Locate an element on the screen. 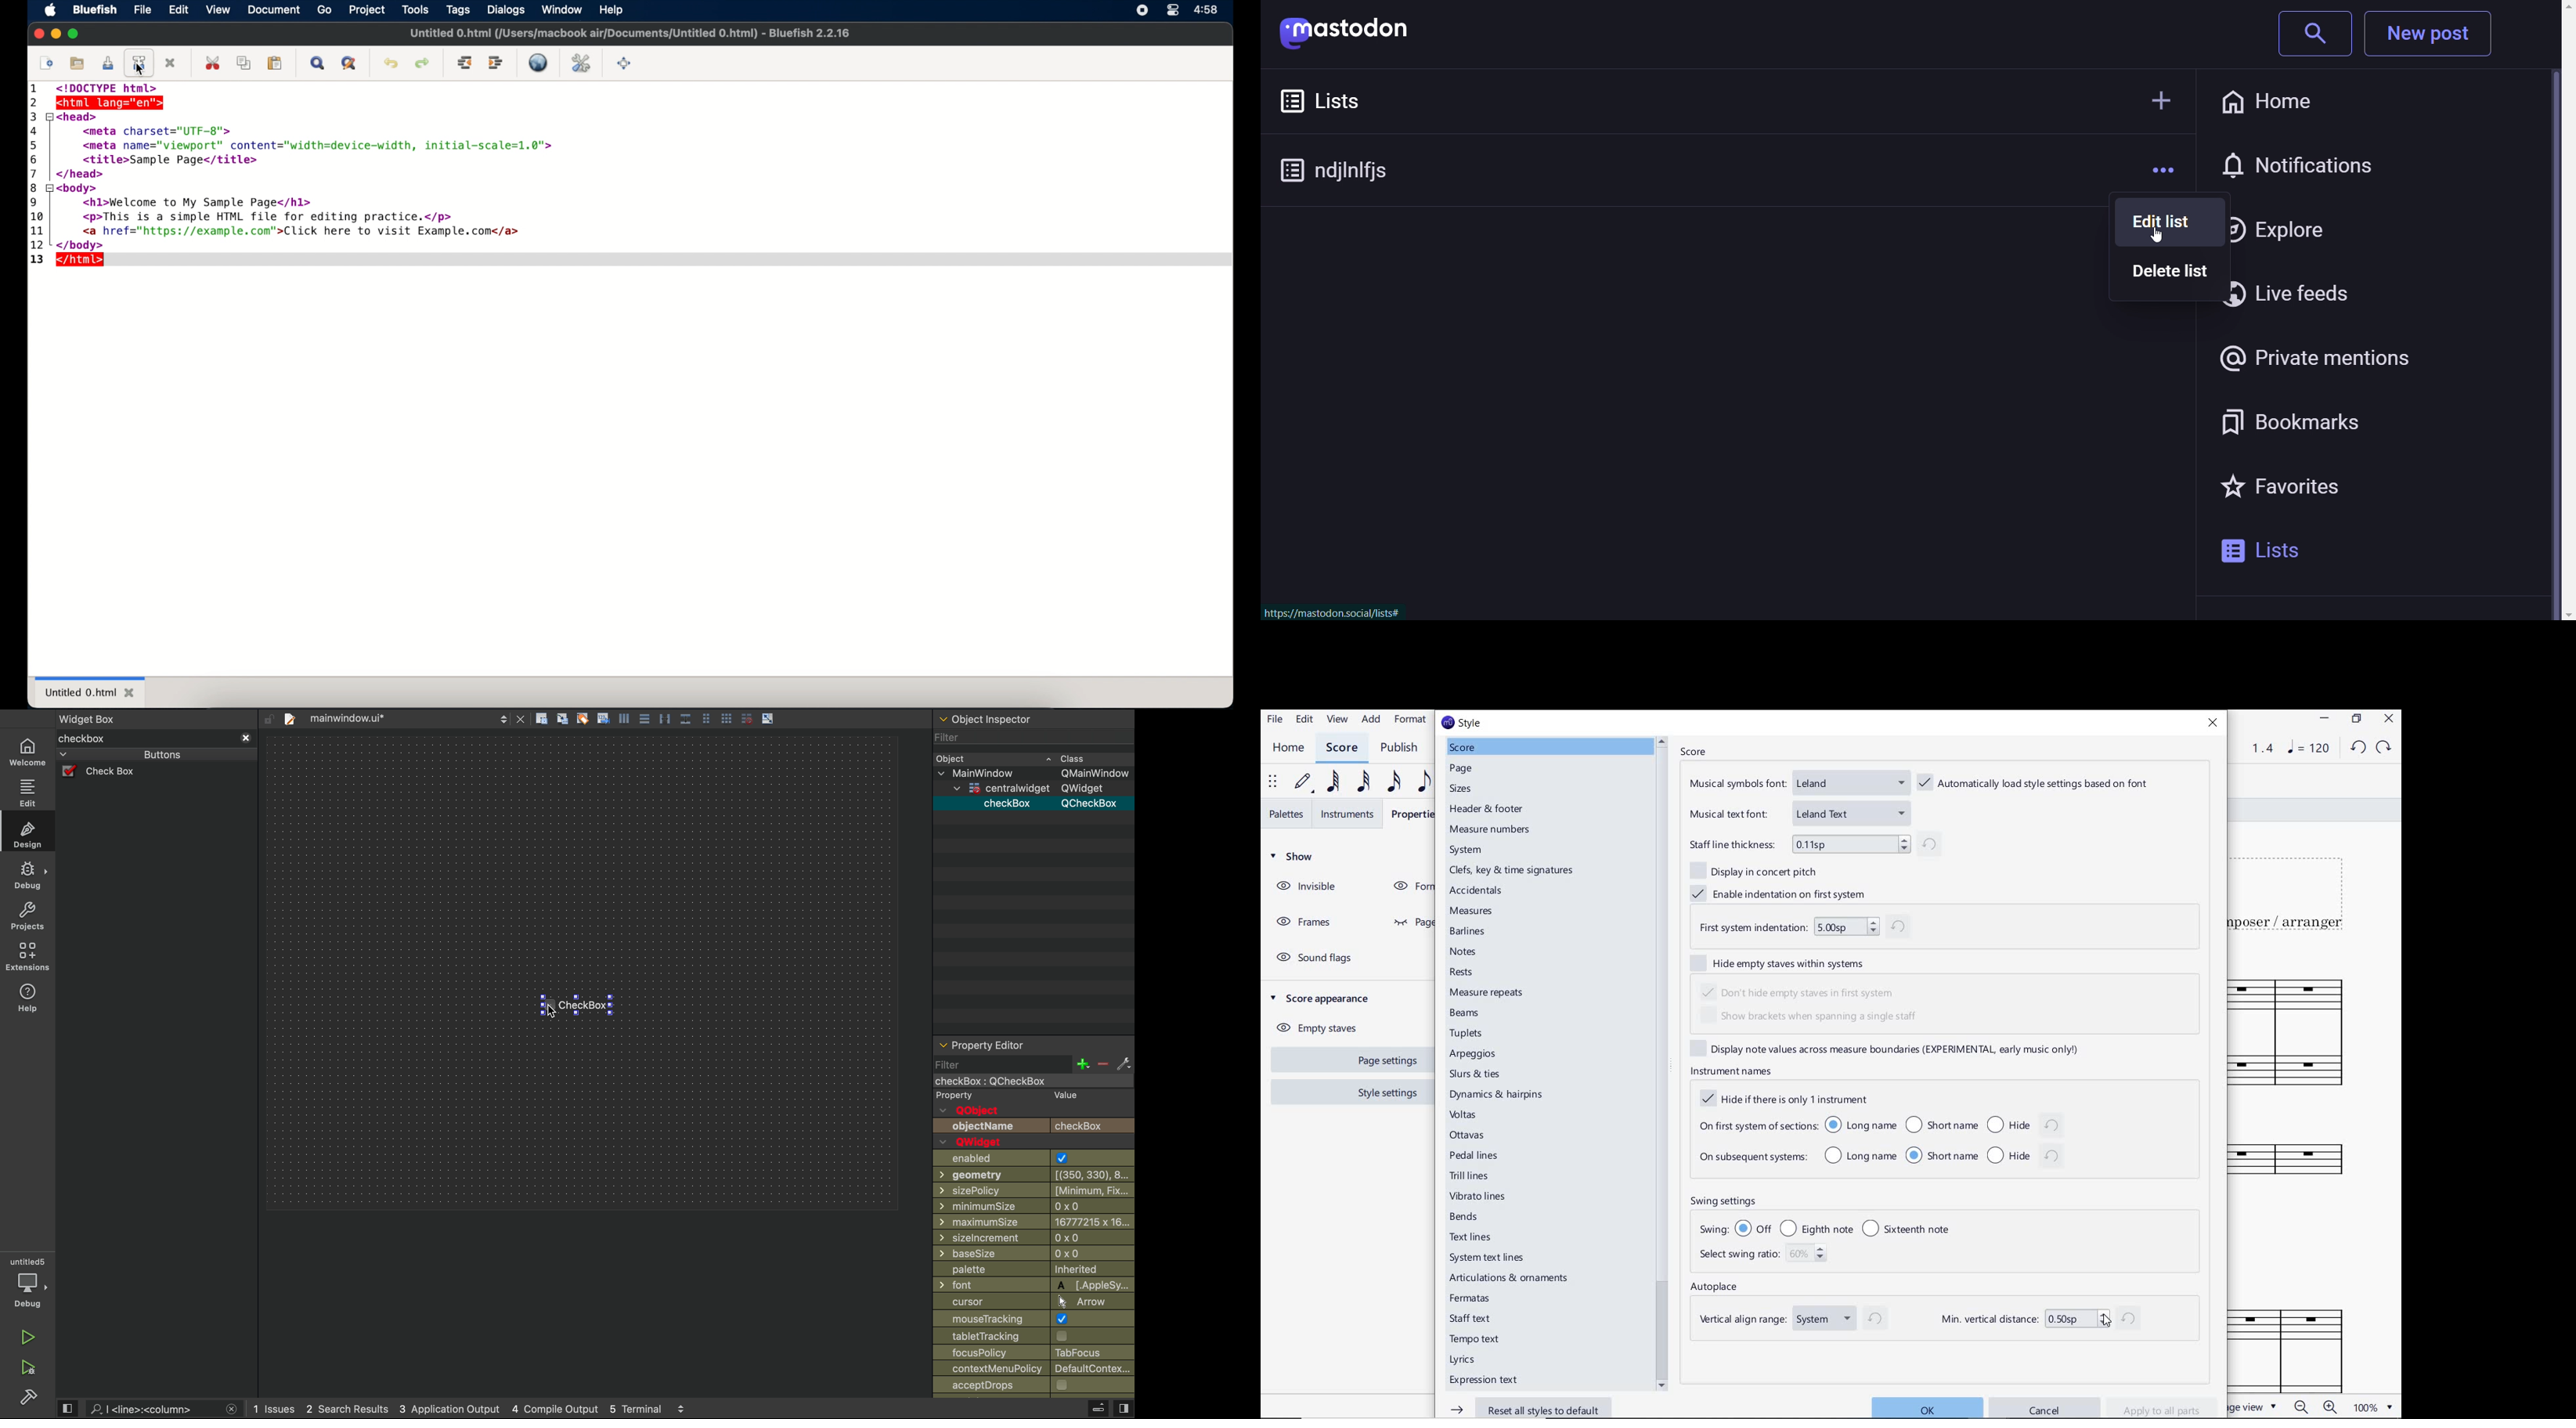  FORMATTING is located at coordinates (1410, 887).